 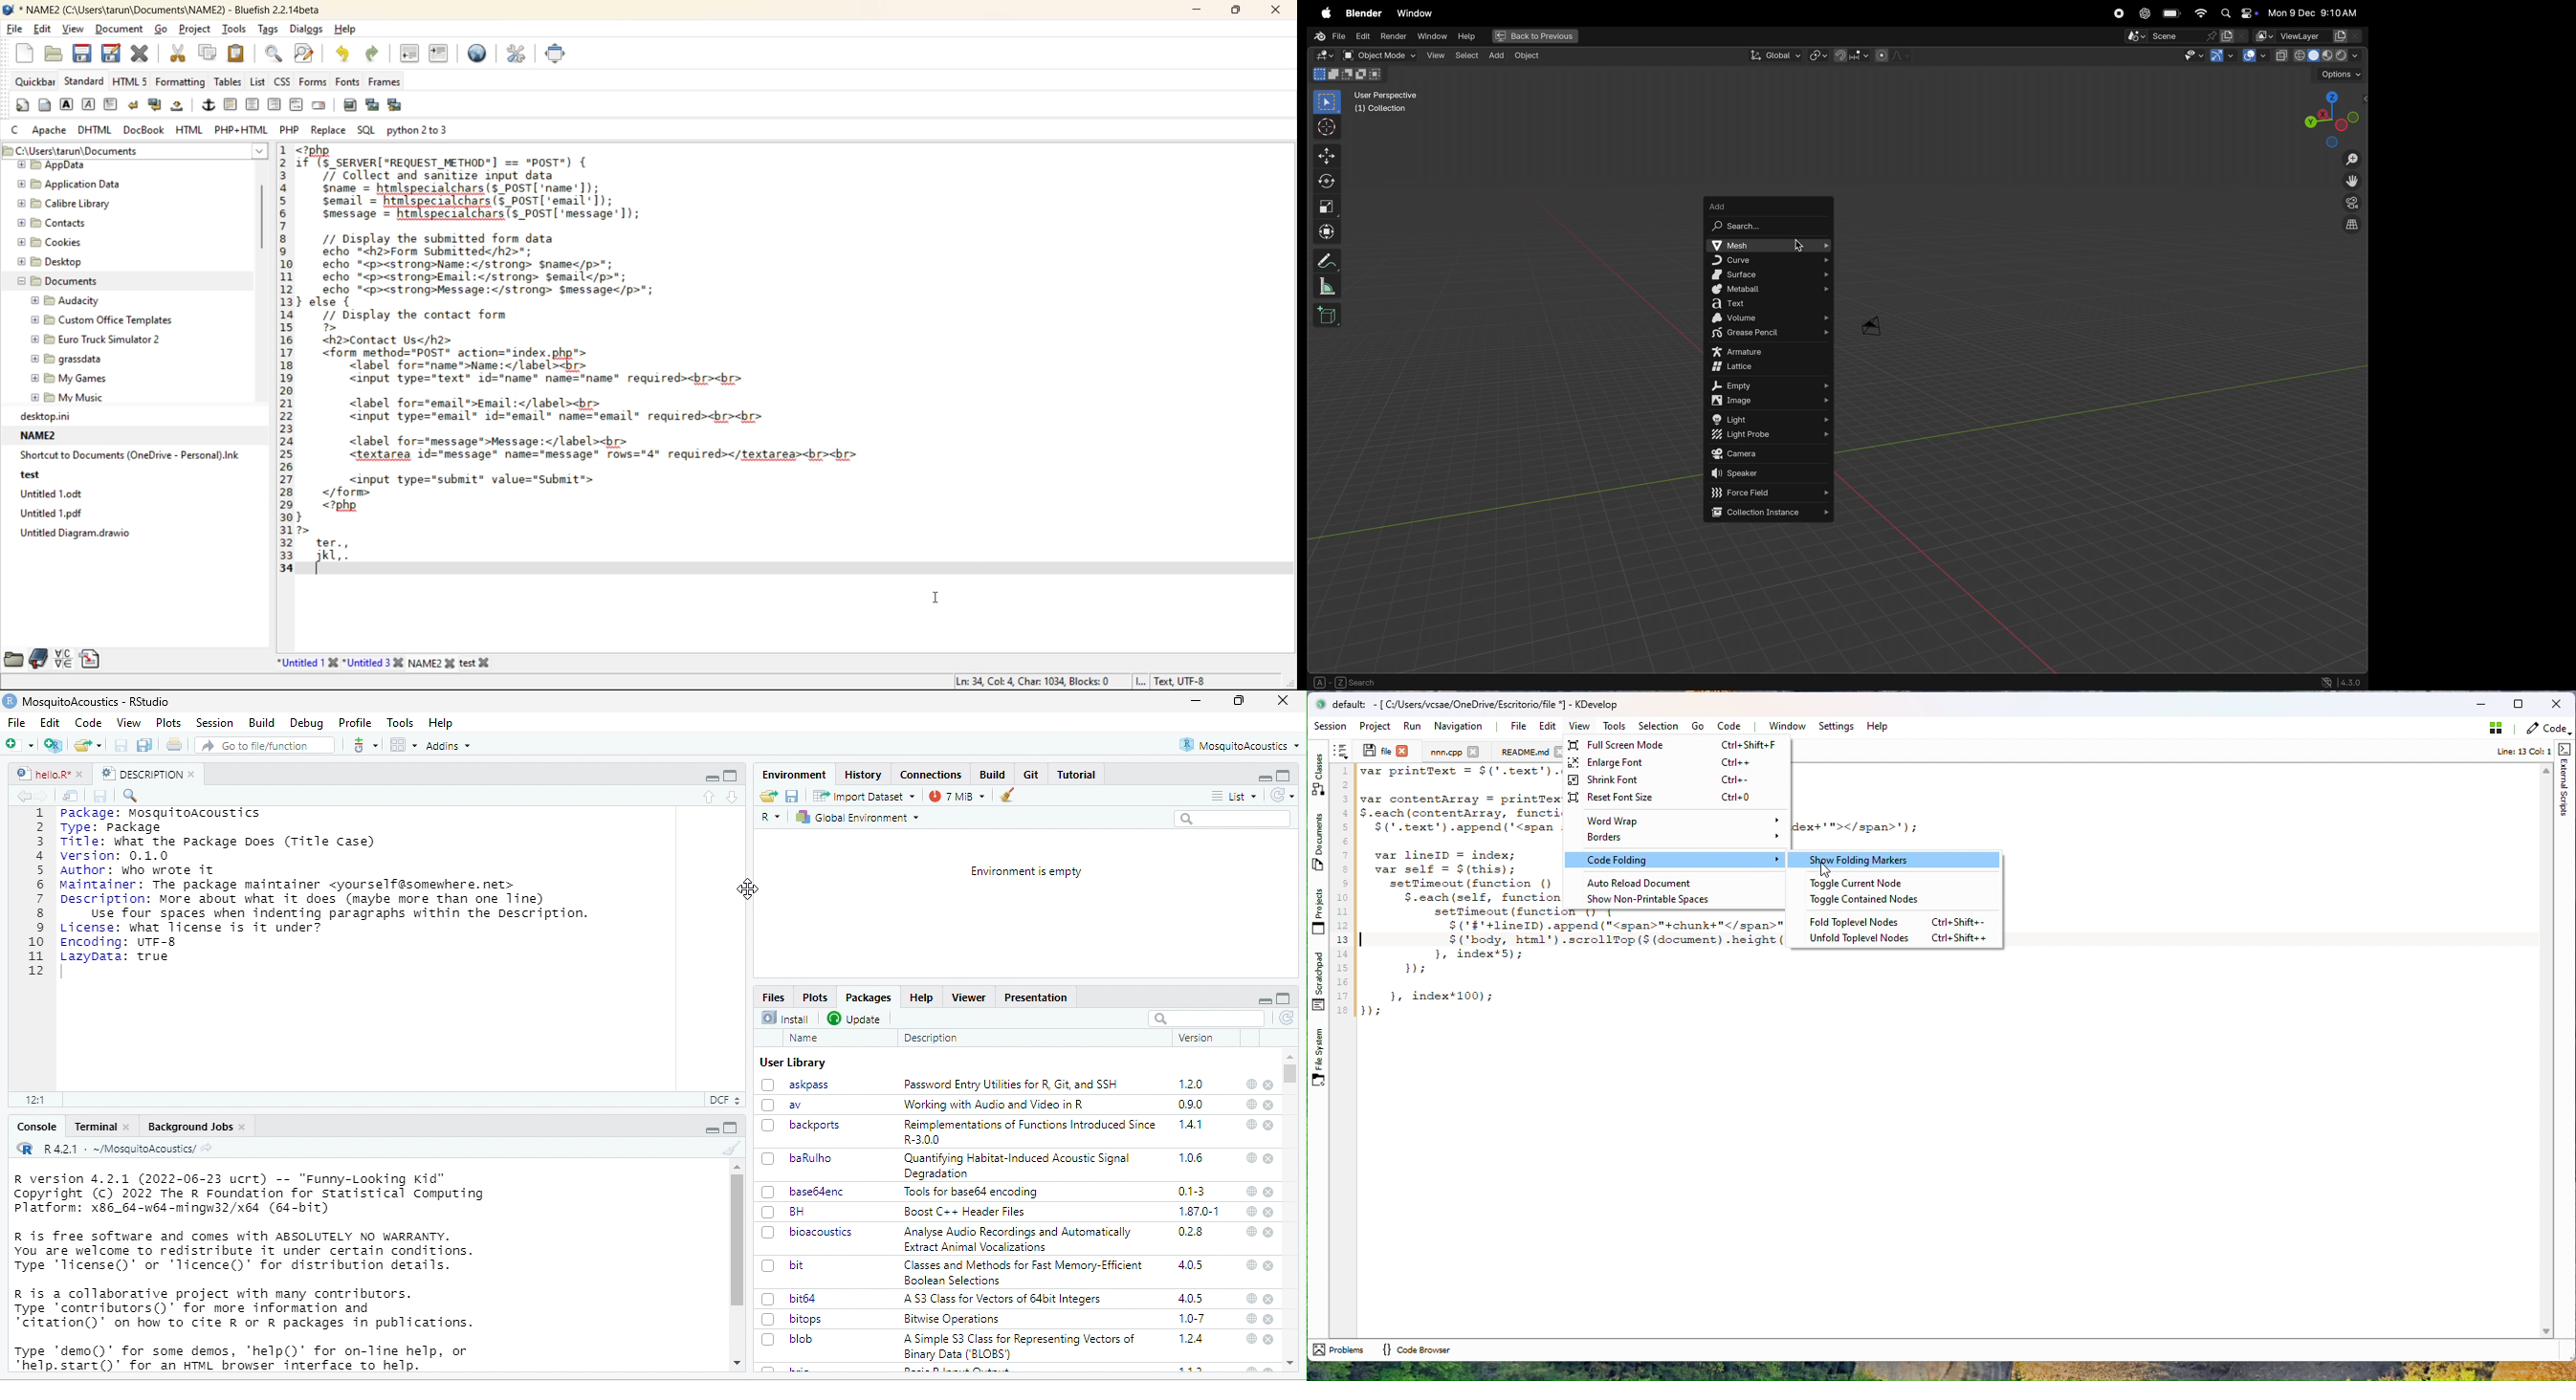 I want to click on insert multiple thumbnail, so click(x=393, y=105).